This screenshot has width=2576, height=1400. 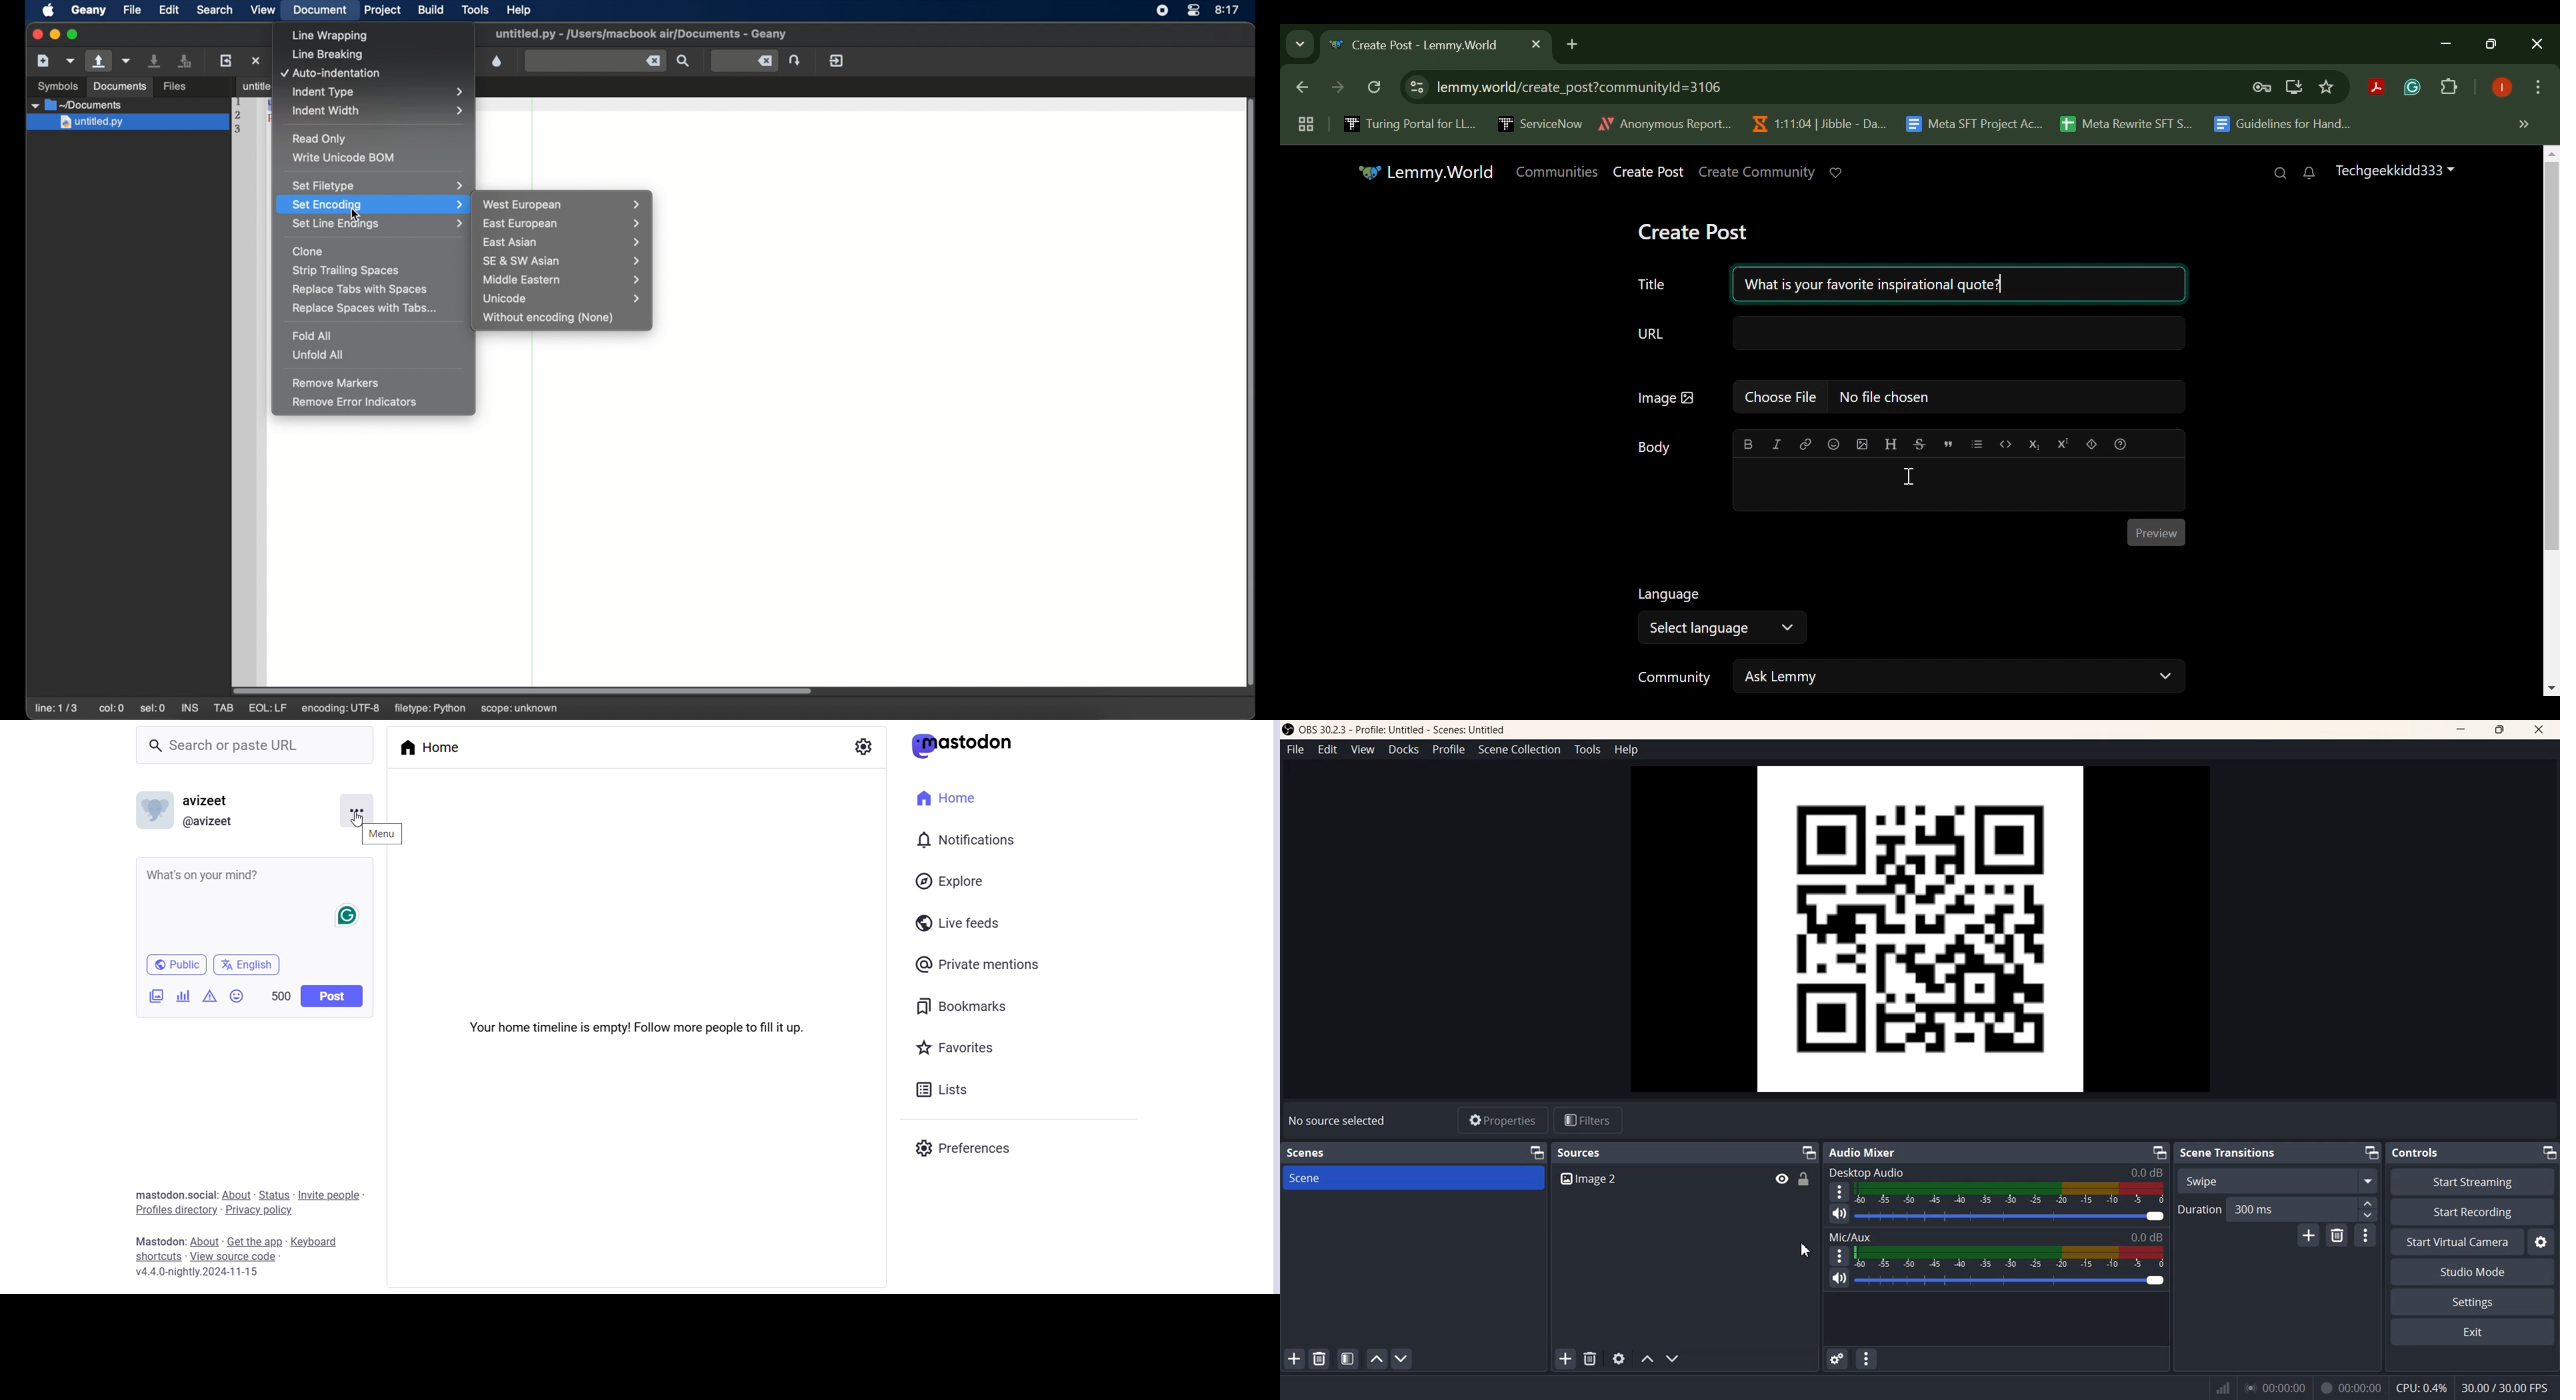 I want to click on Home, so click(x=948, y=798).